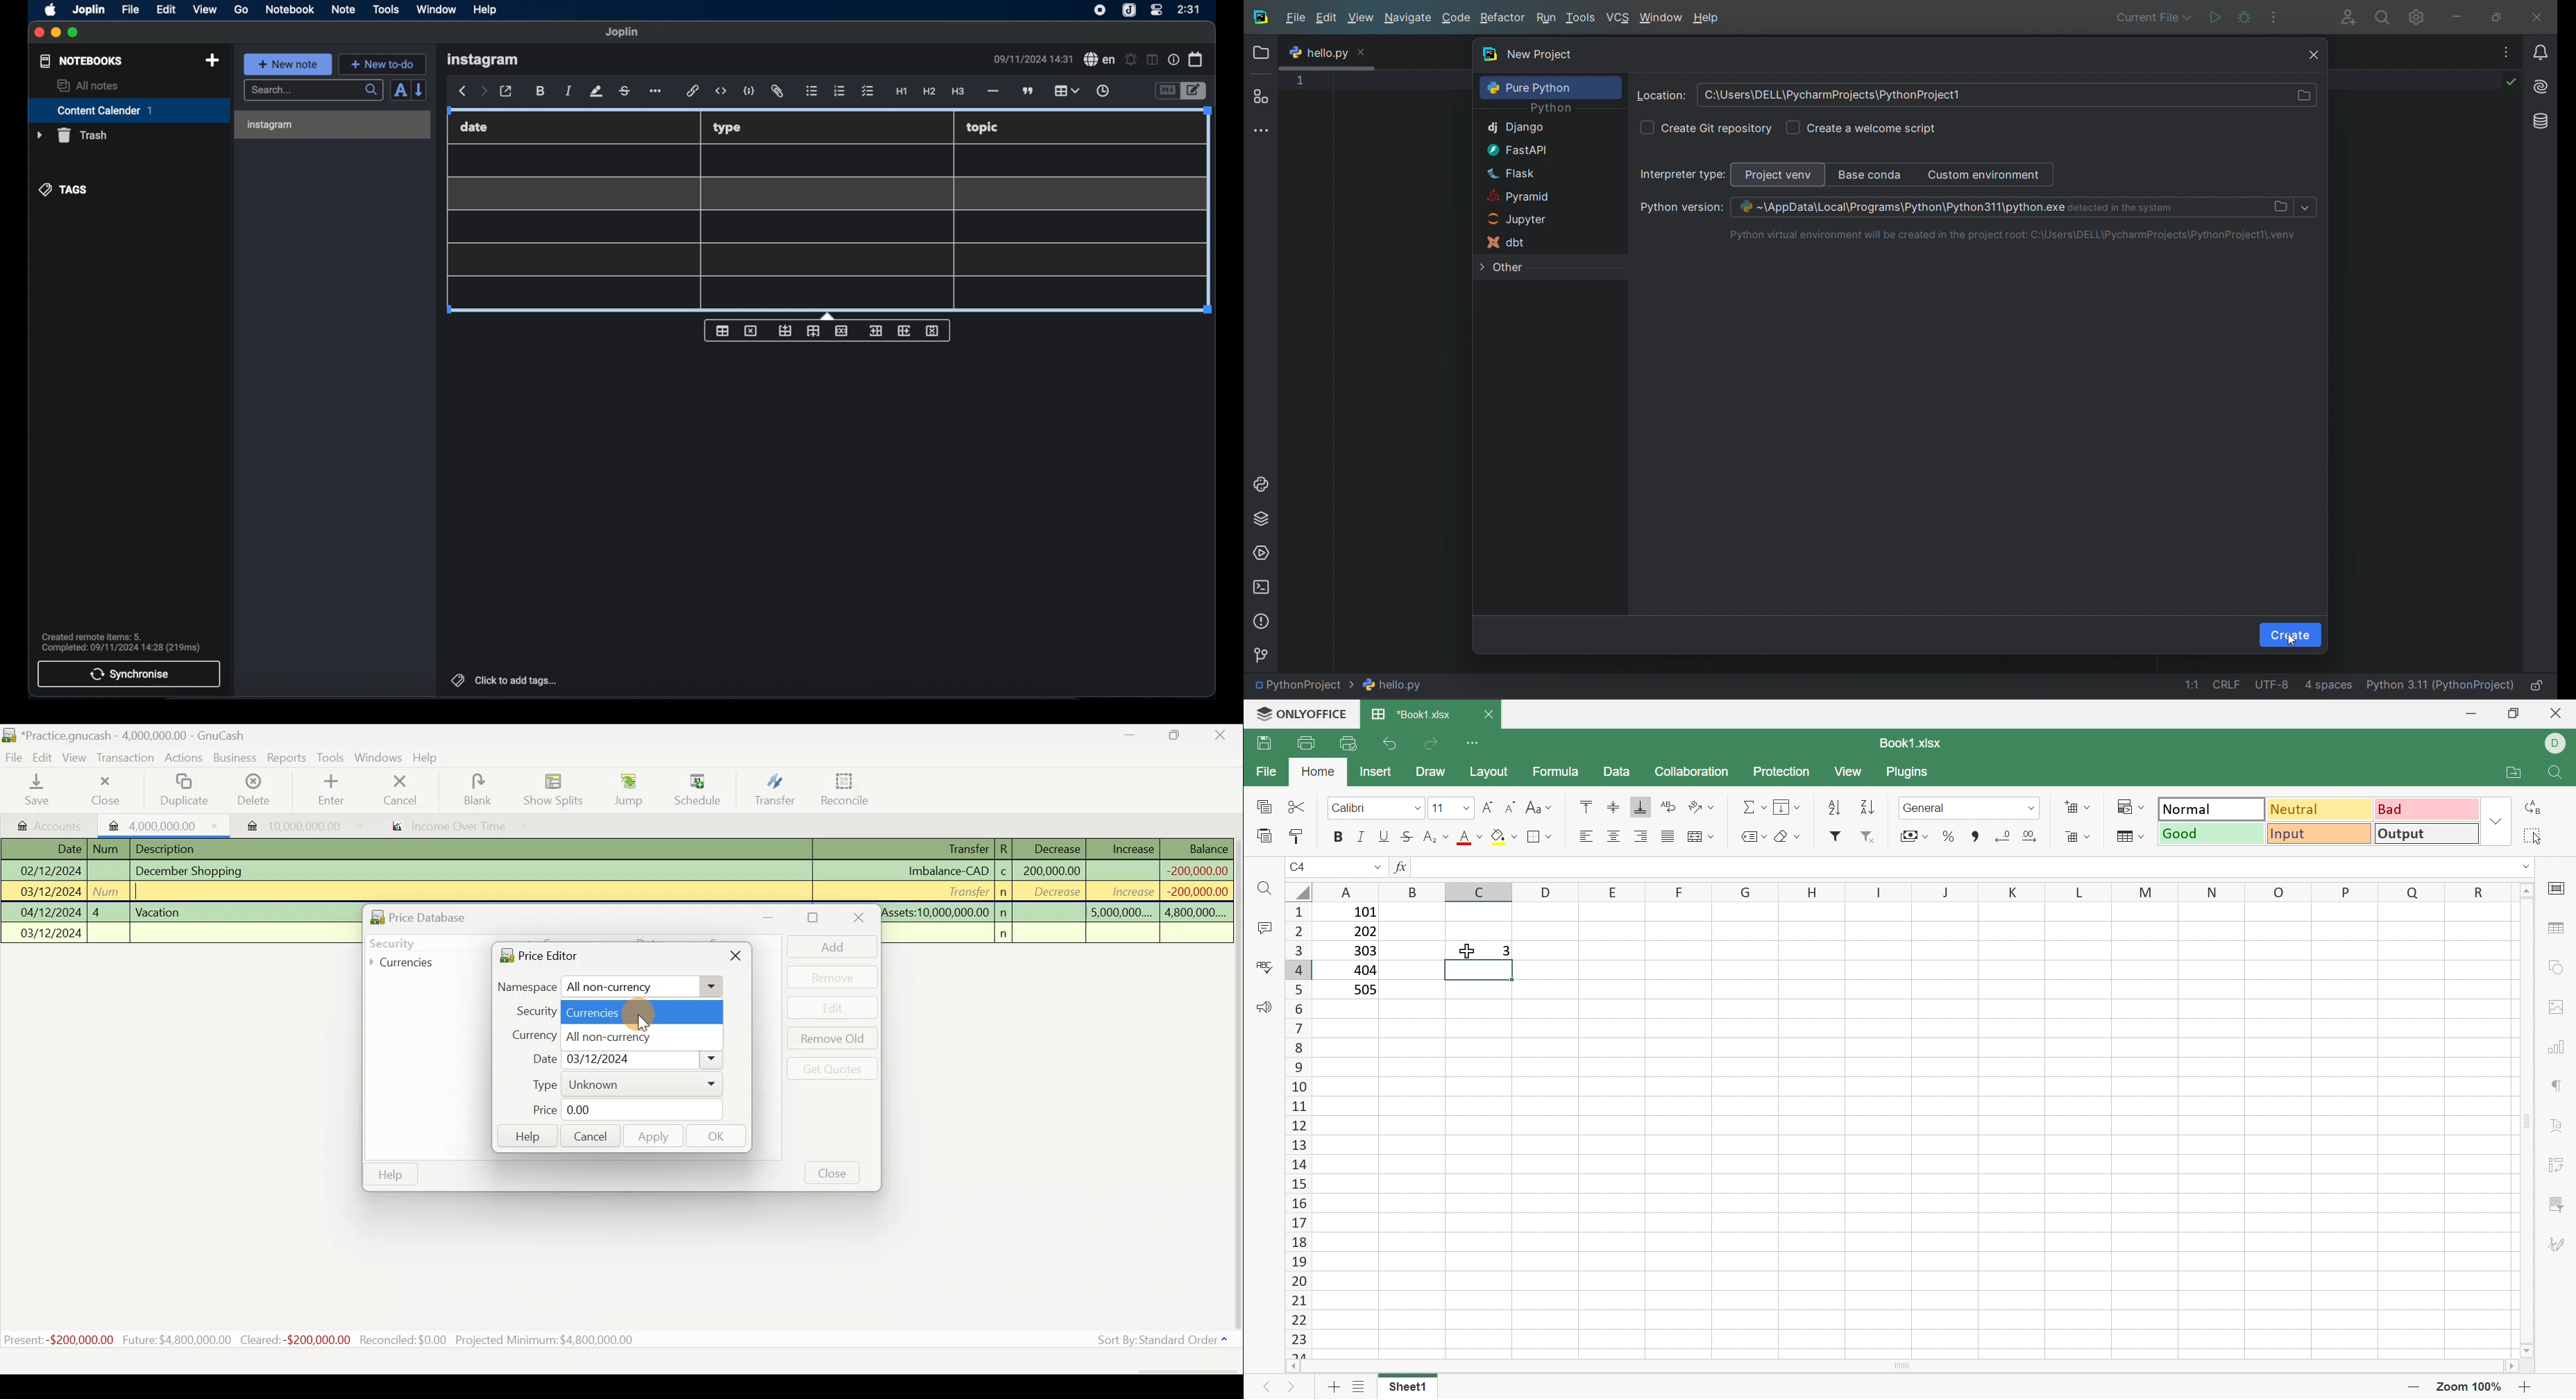 The image size is (2576, 1400). Describe the element at coordinates (958, 92) in the screenshot. I see `heading 3` at that location.